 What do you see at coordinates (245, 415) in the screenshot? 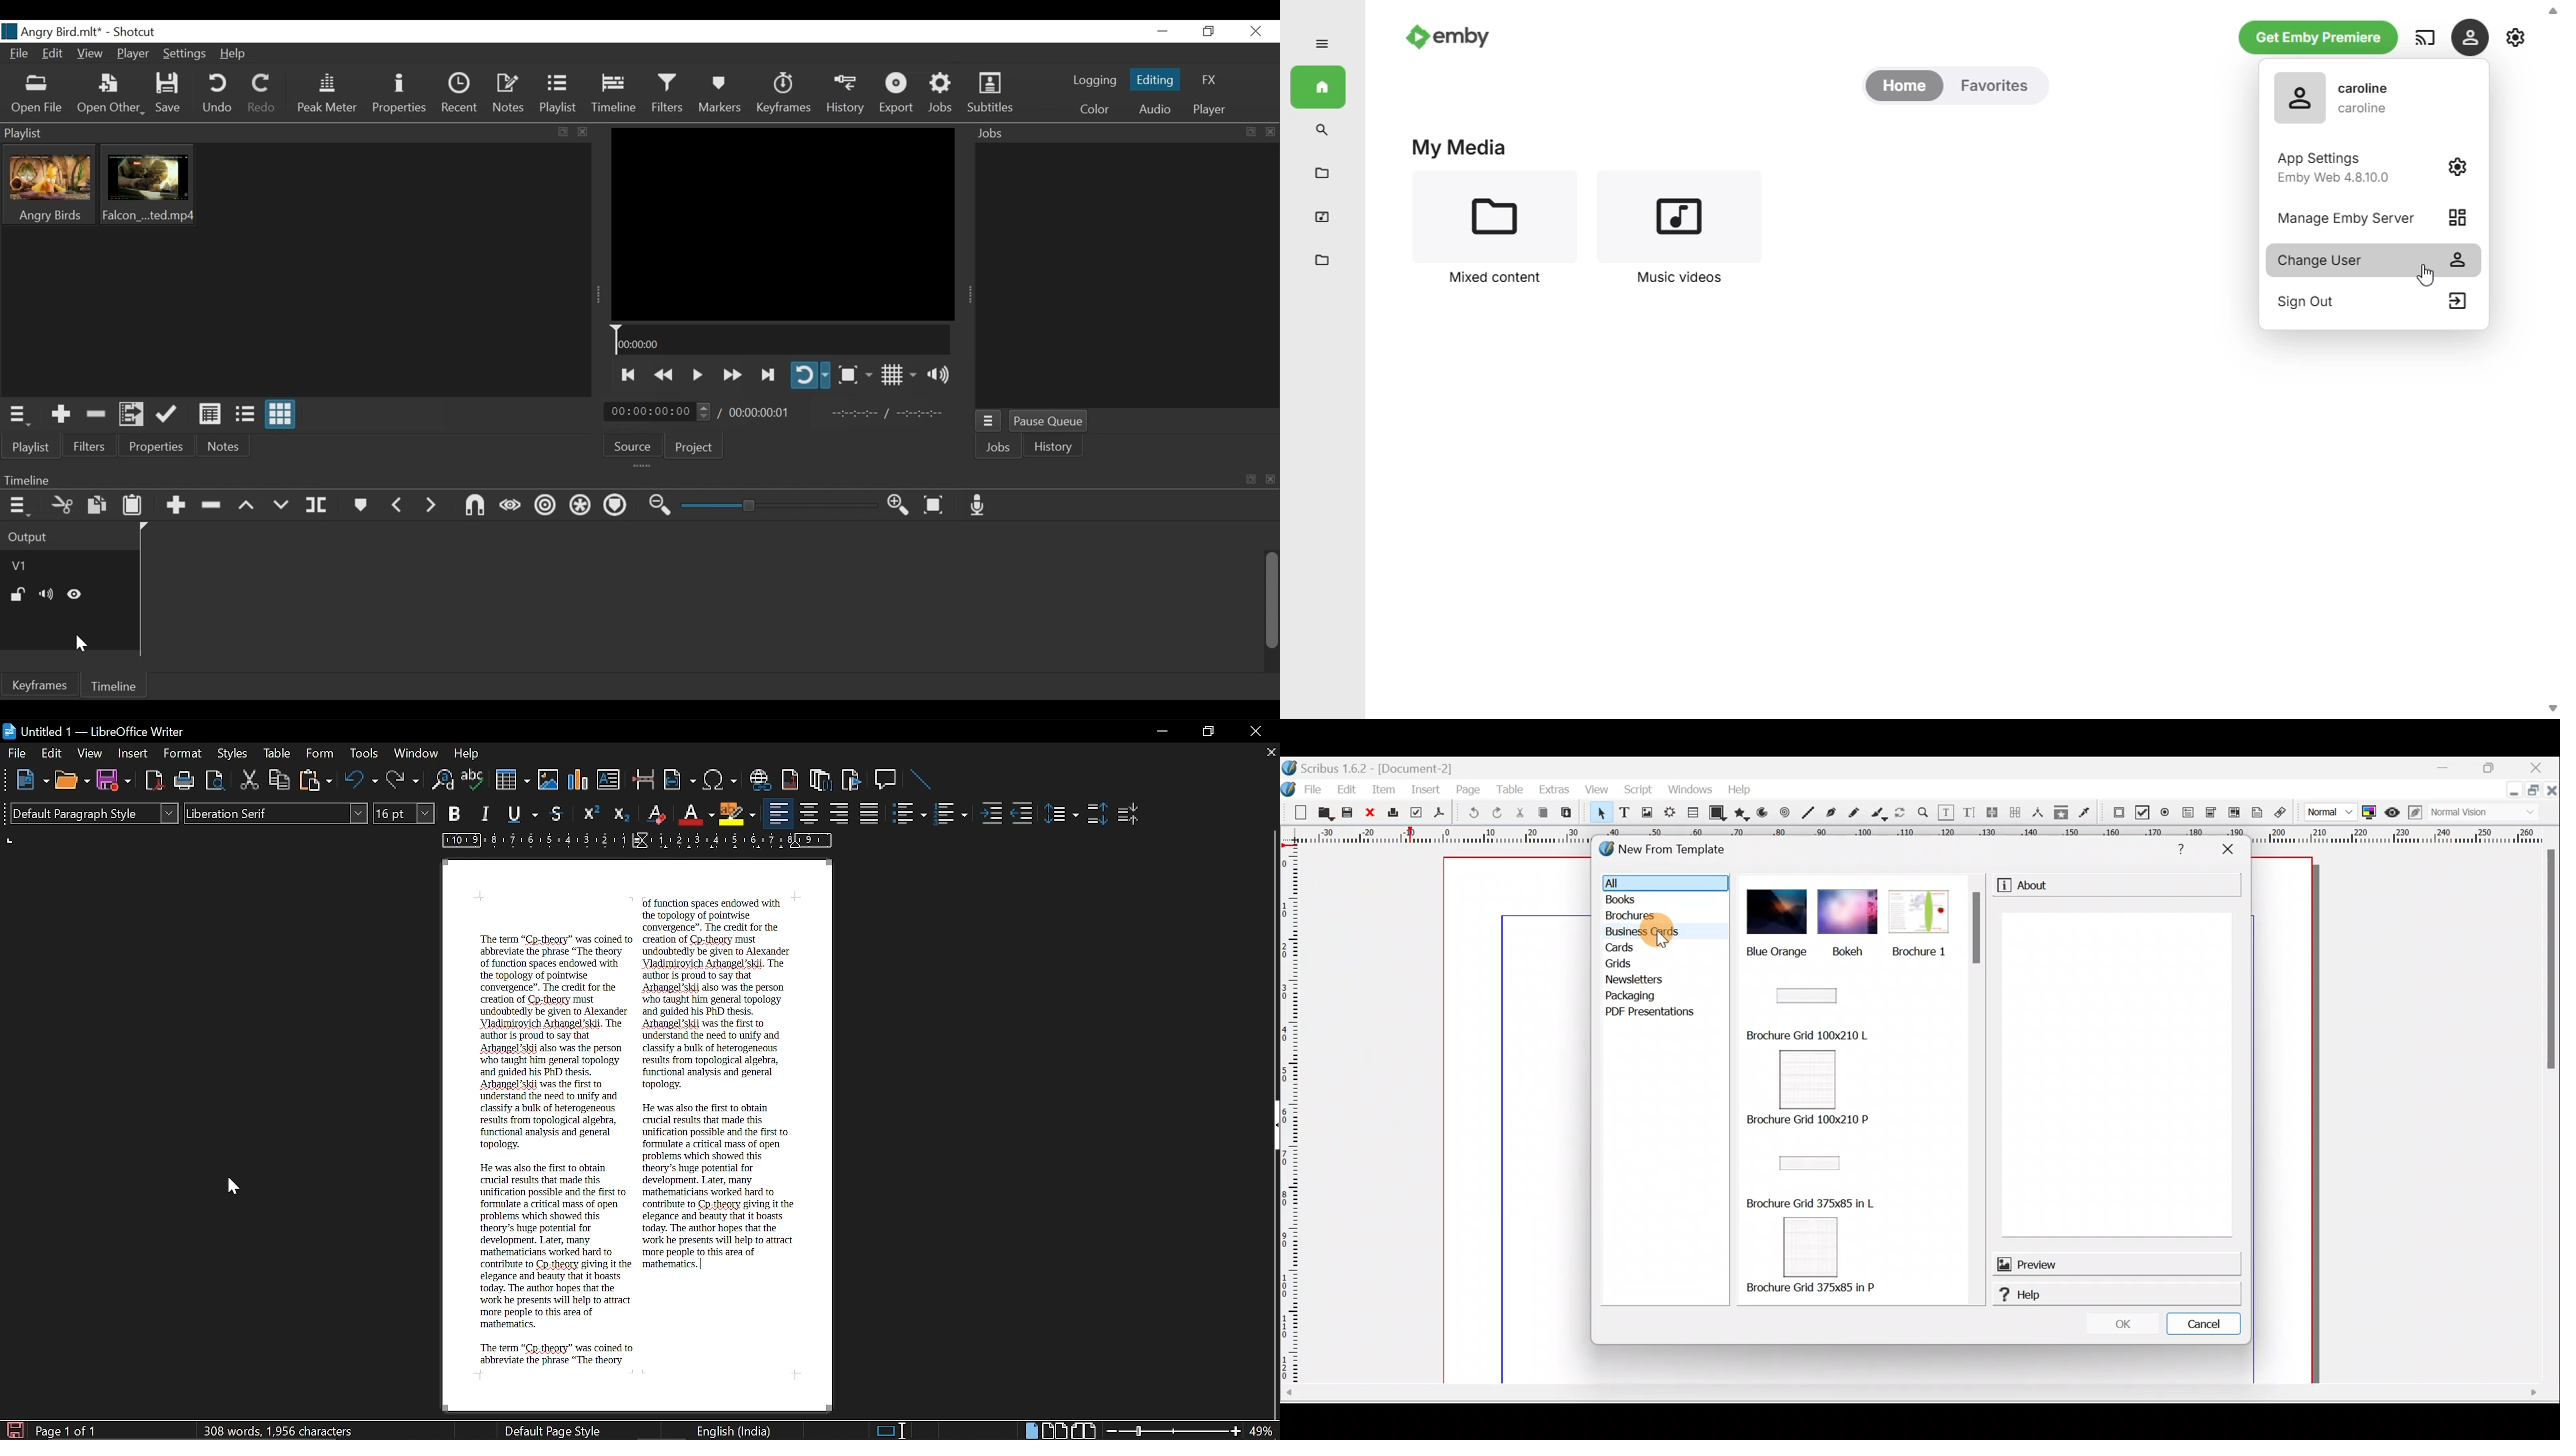
I see `View as files` at bounding box center [245, 415].